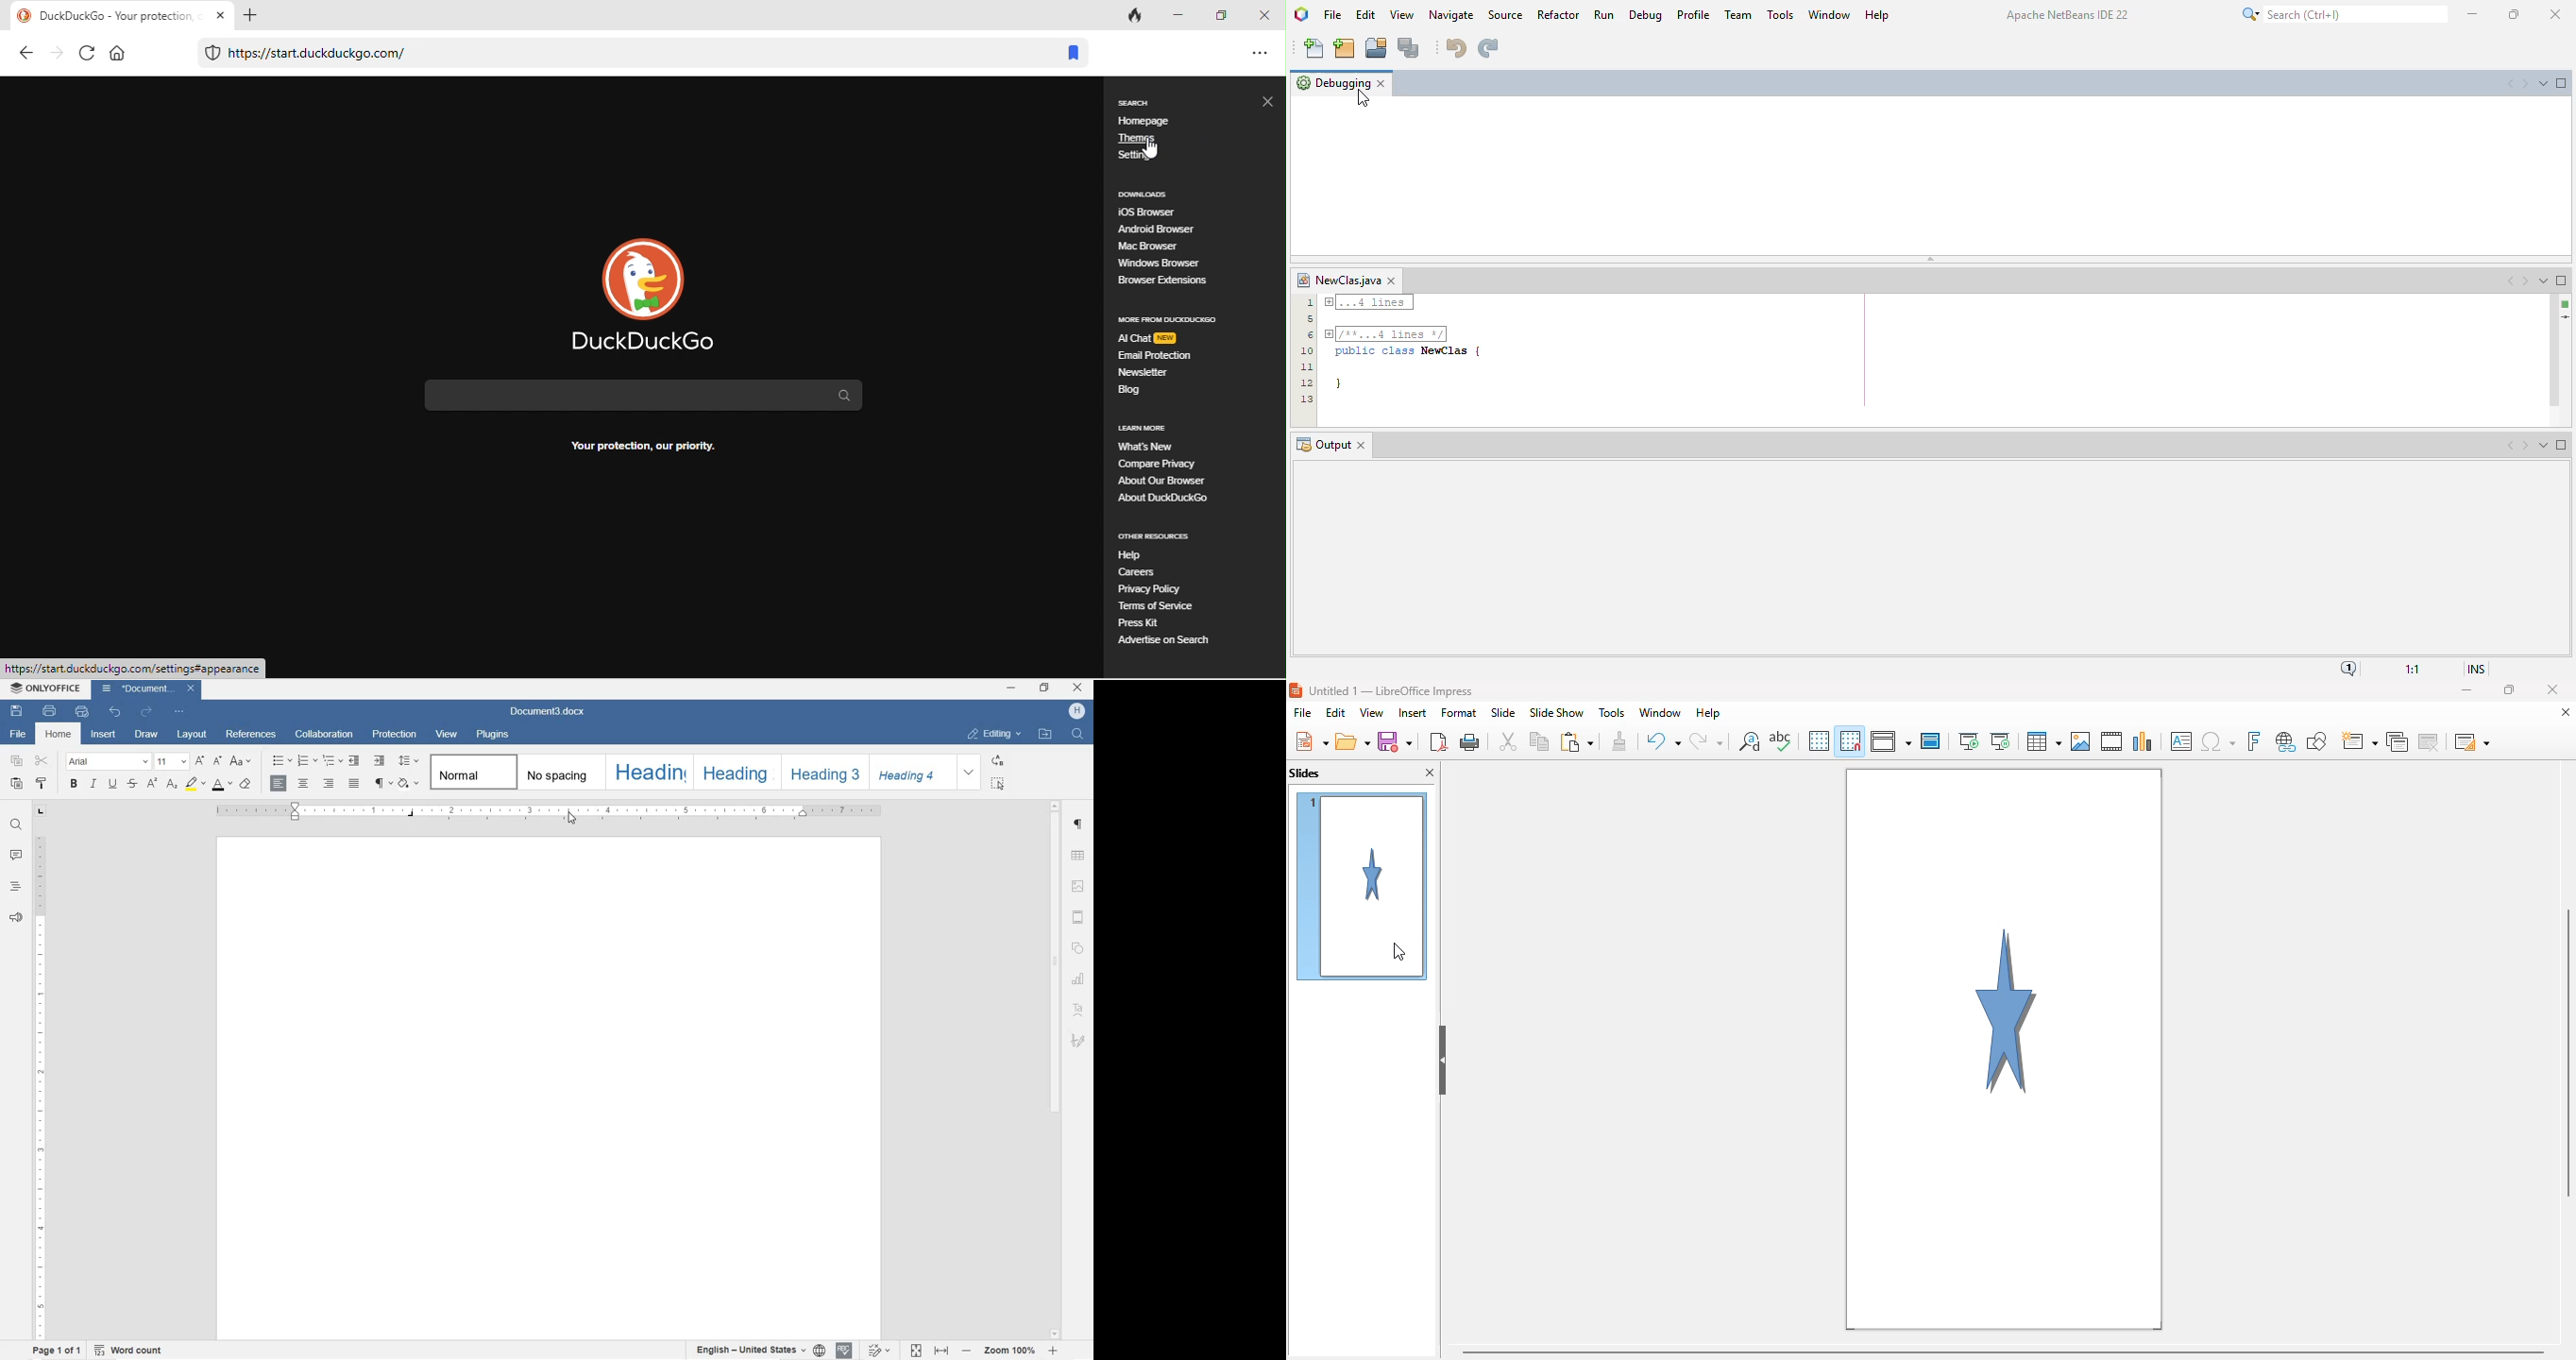  I want to click on advertise on search, so click(1169, 641).